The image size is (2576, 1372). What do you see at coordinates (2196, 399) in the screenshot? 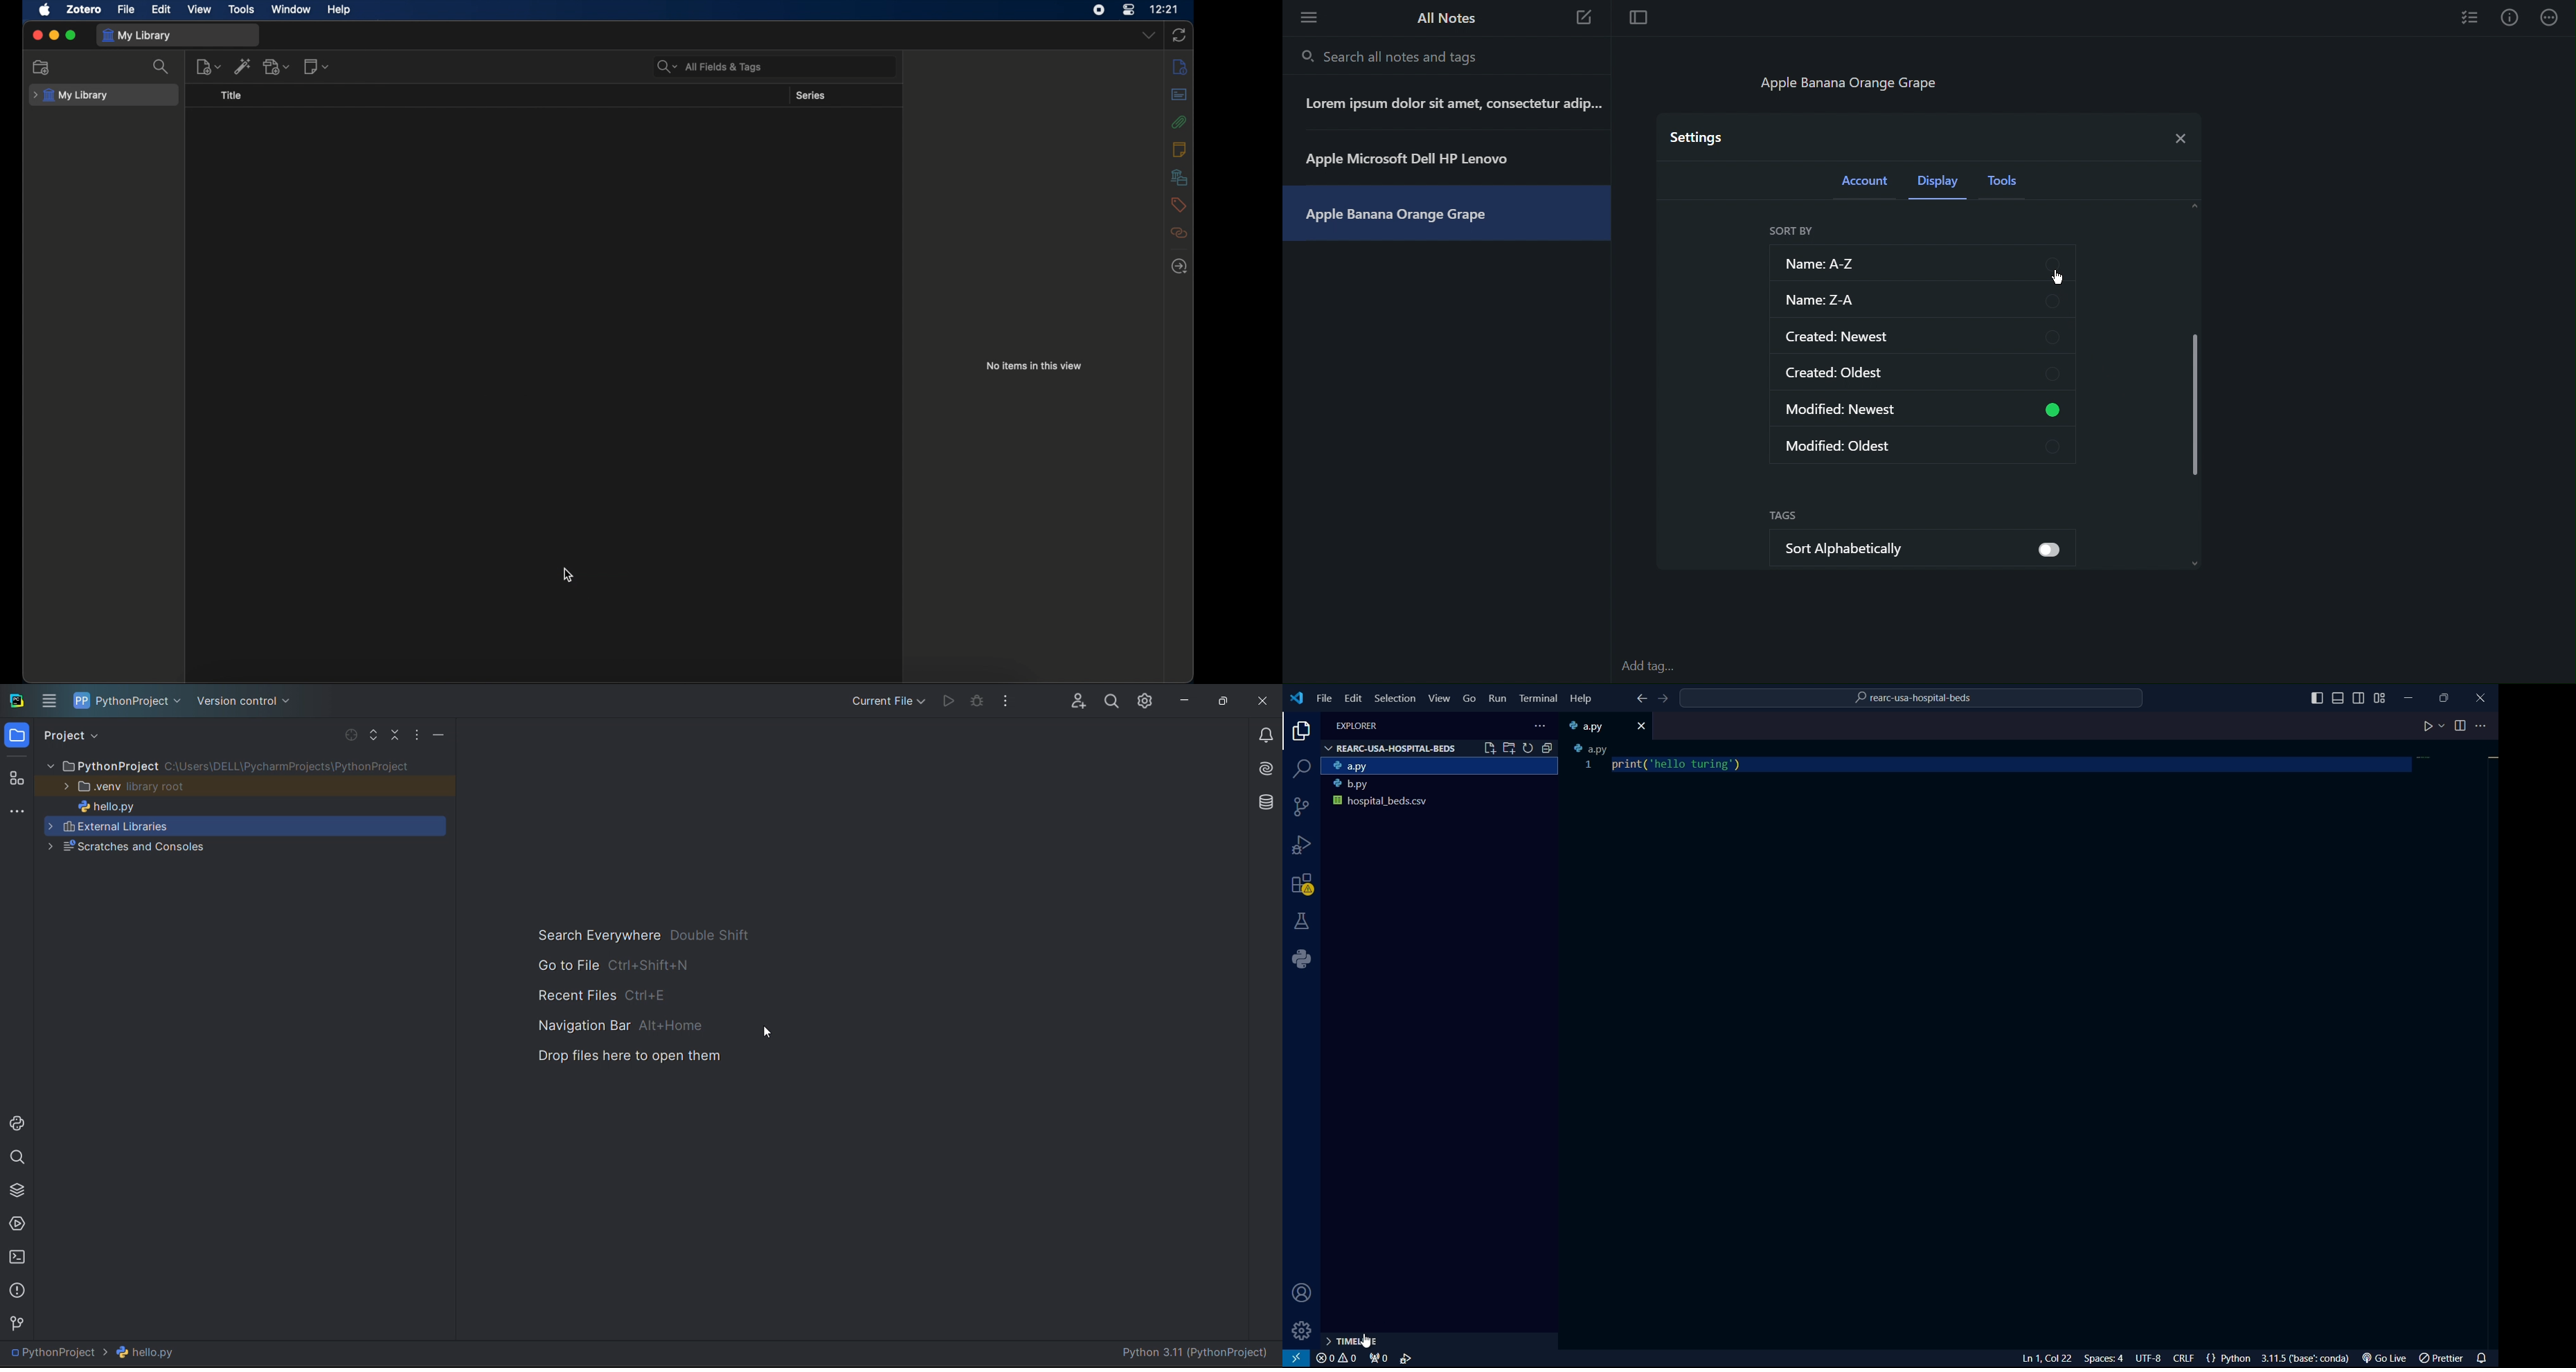
I see `vertical slider` at bounding box center [2196, 399].